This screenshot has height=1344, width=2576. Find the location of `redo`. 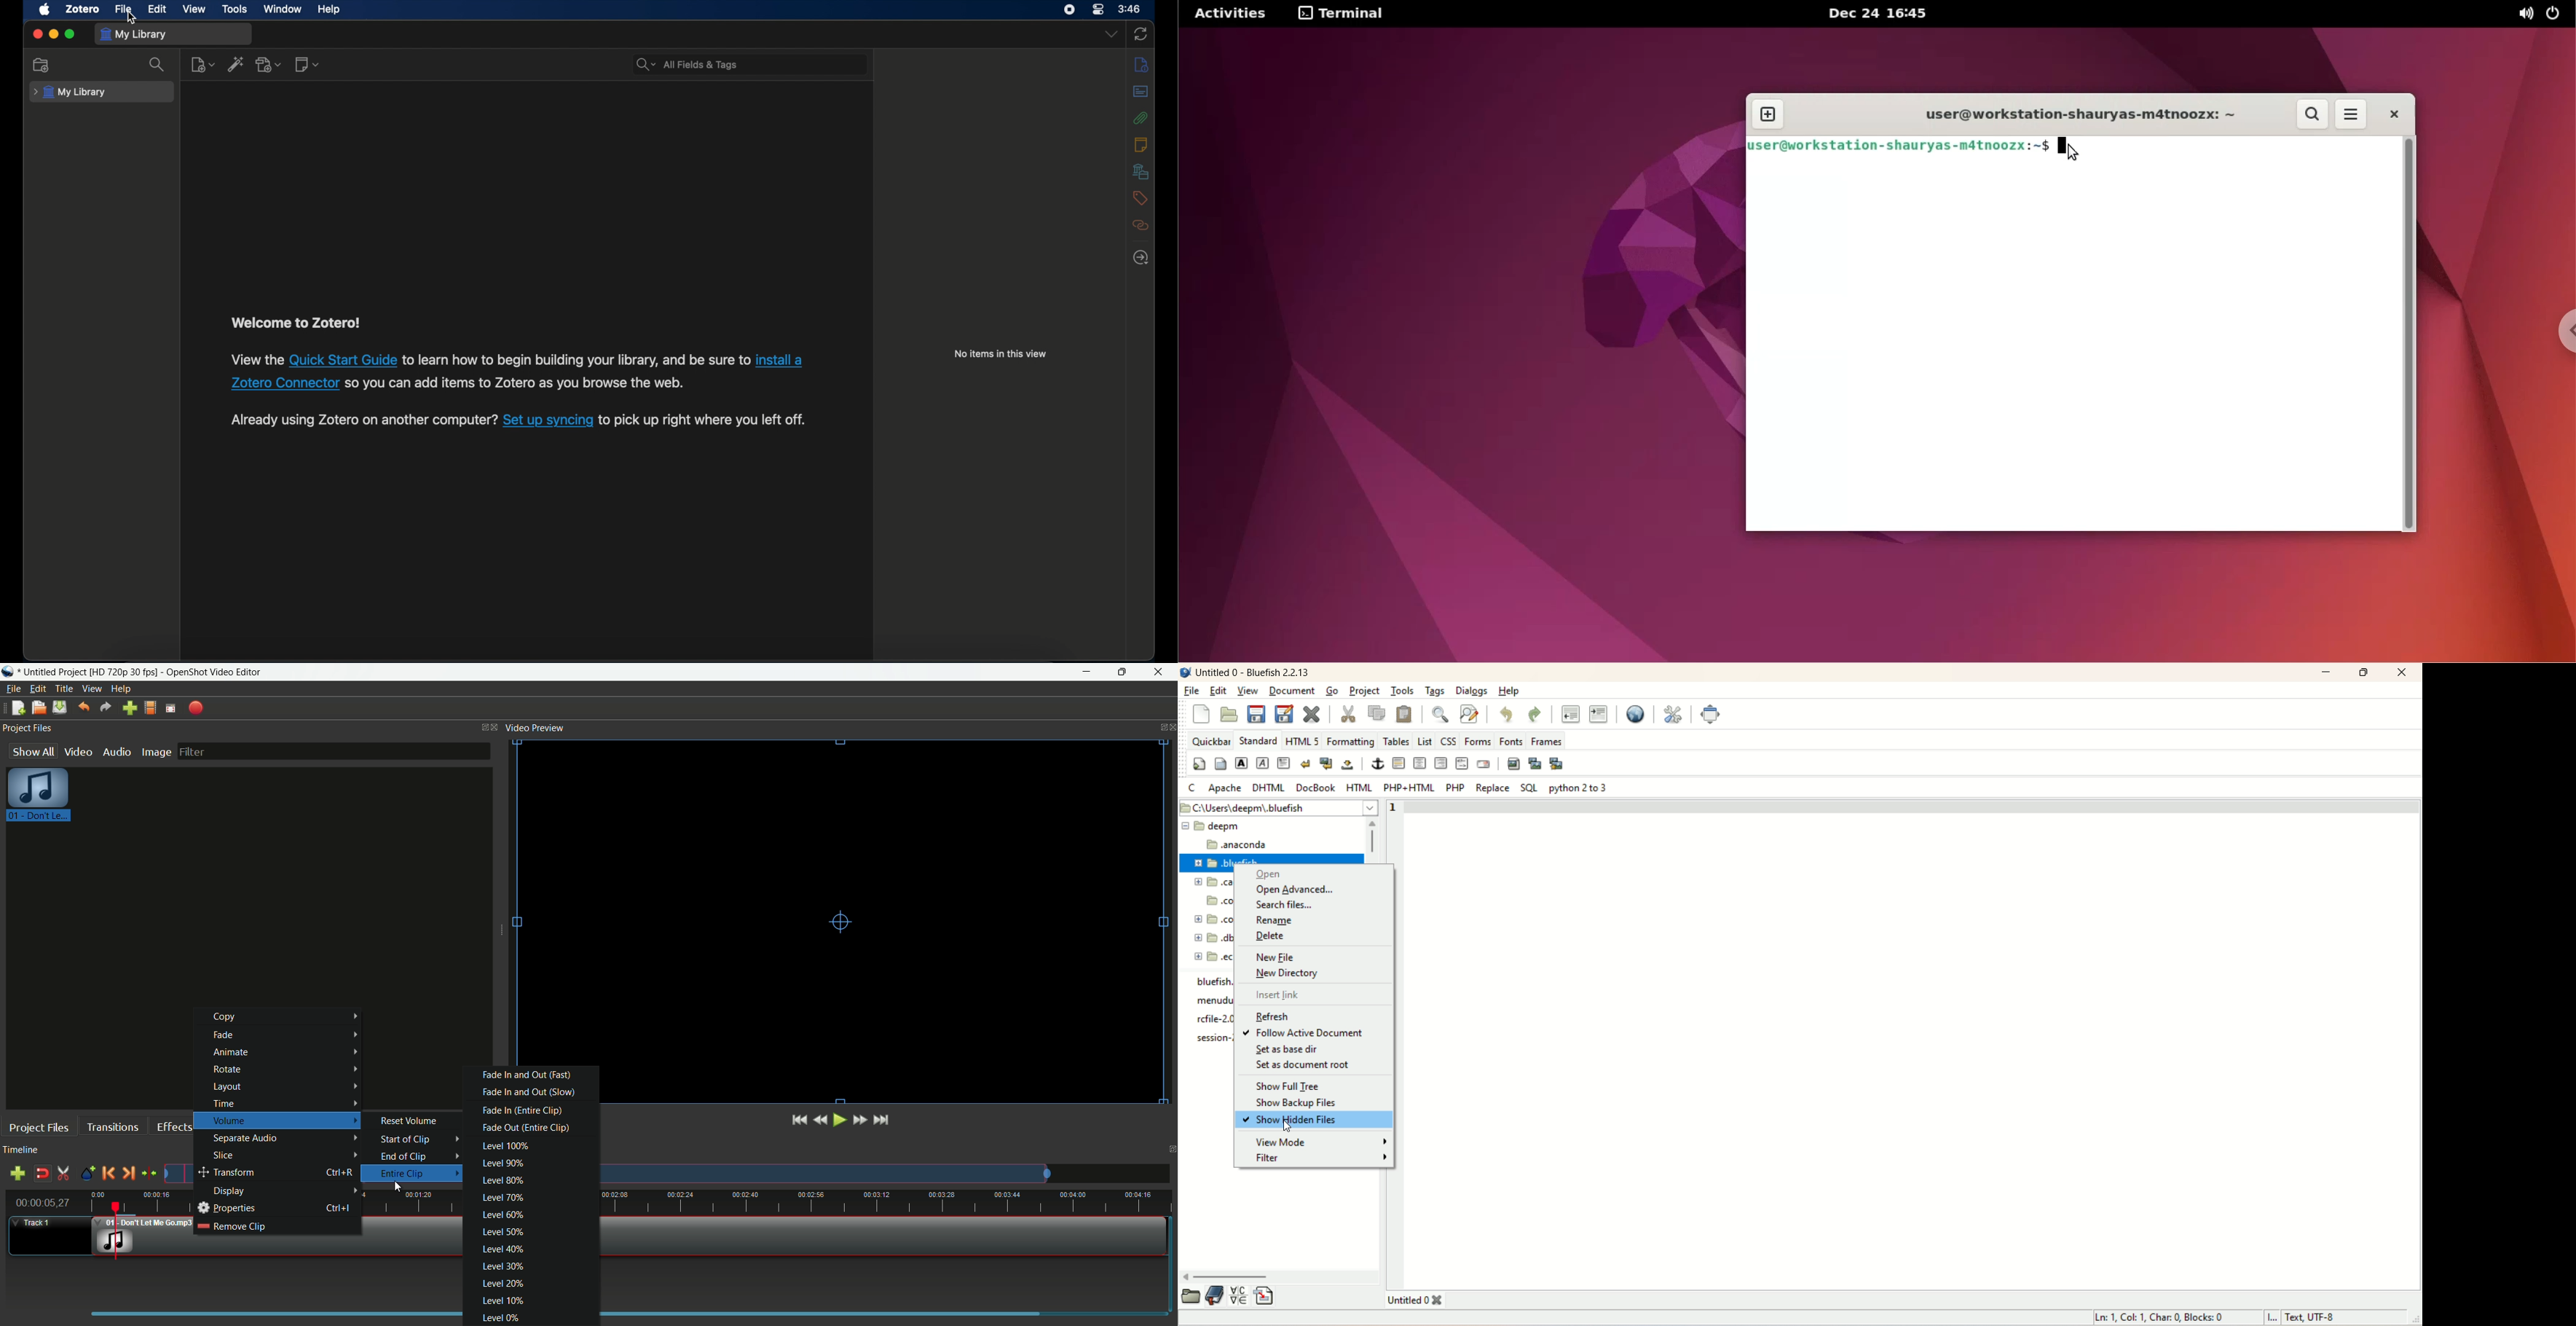

redo is located at coordinates (1536, 715).